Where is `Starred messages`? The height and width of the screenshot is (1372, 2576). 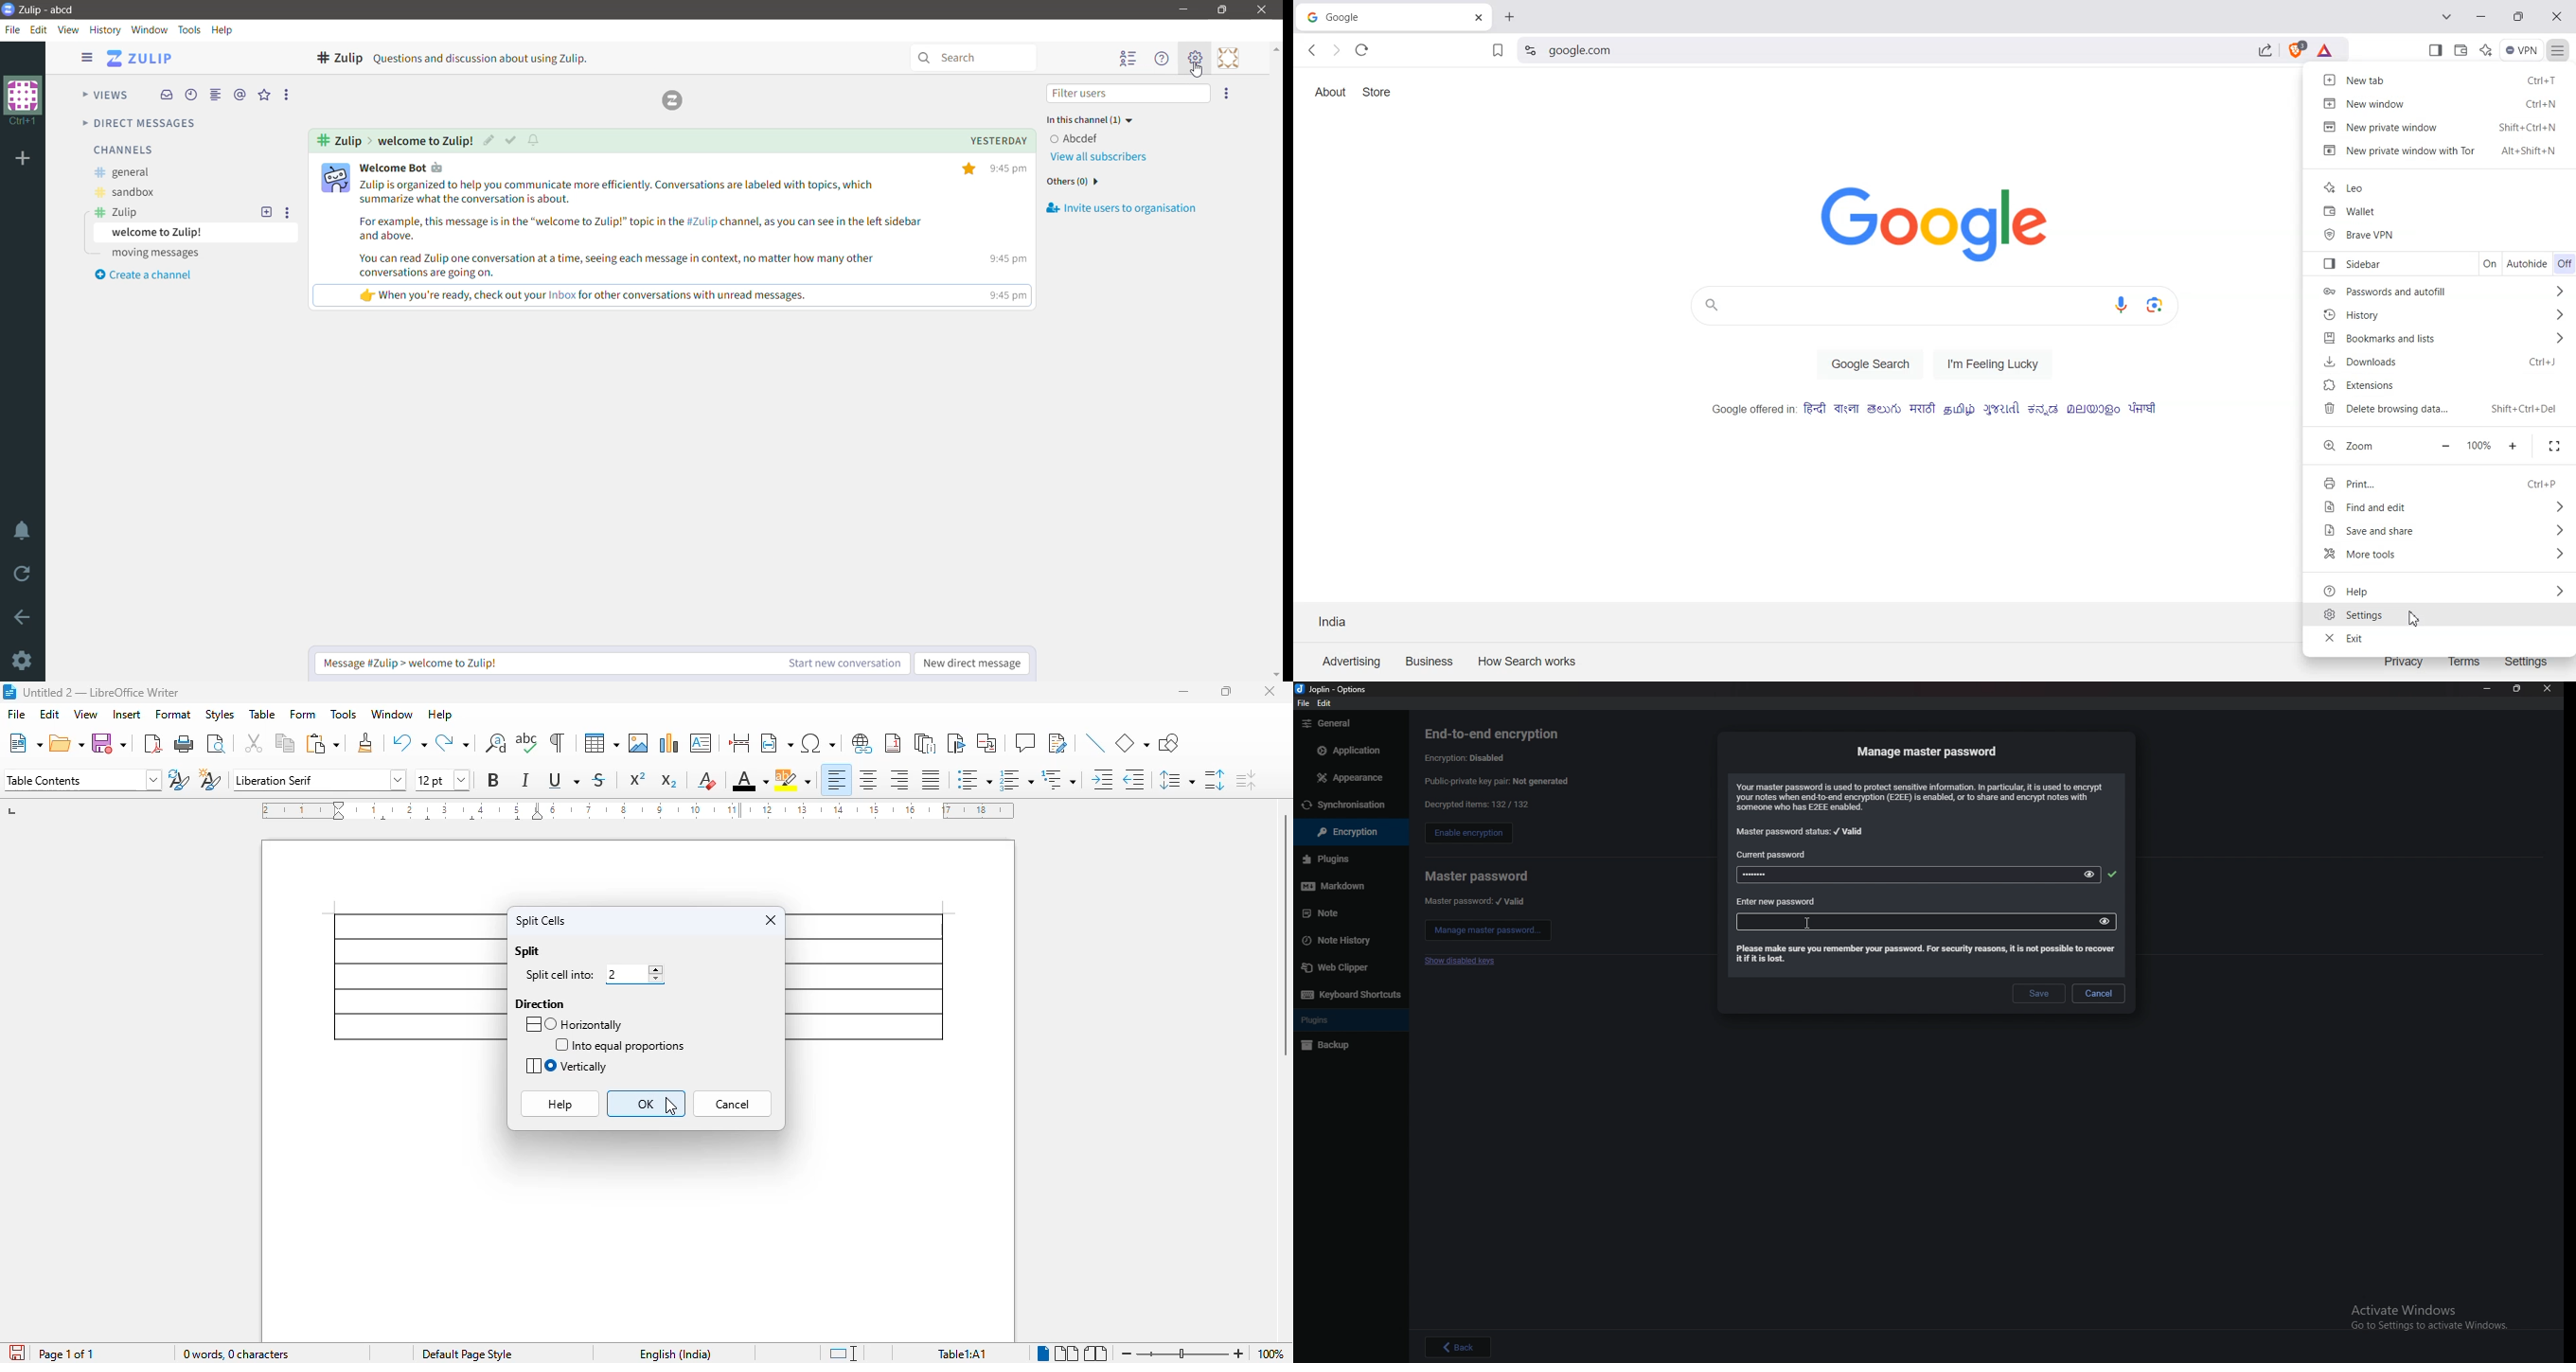 Starred messages is located at coordinates (263, 94).